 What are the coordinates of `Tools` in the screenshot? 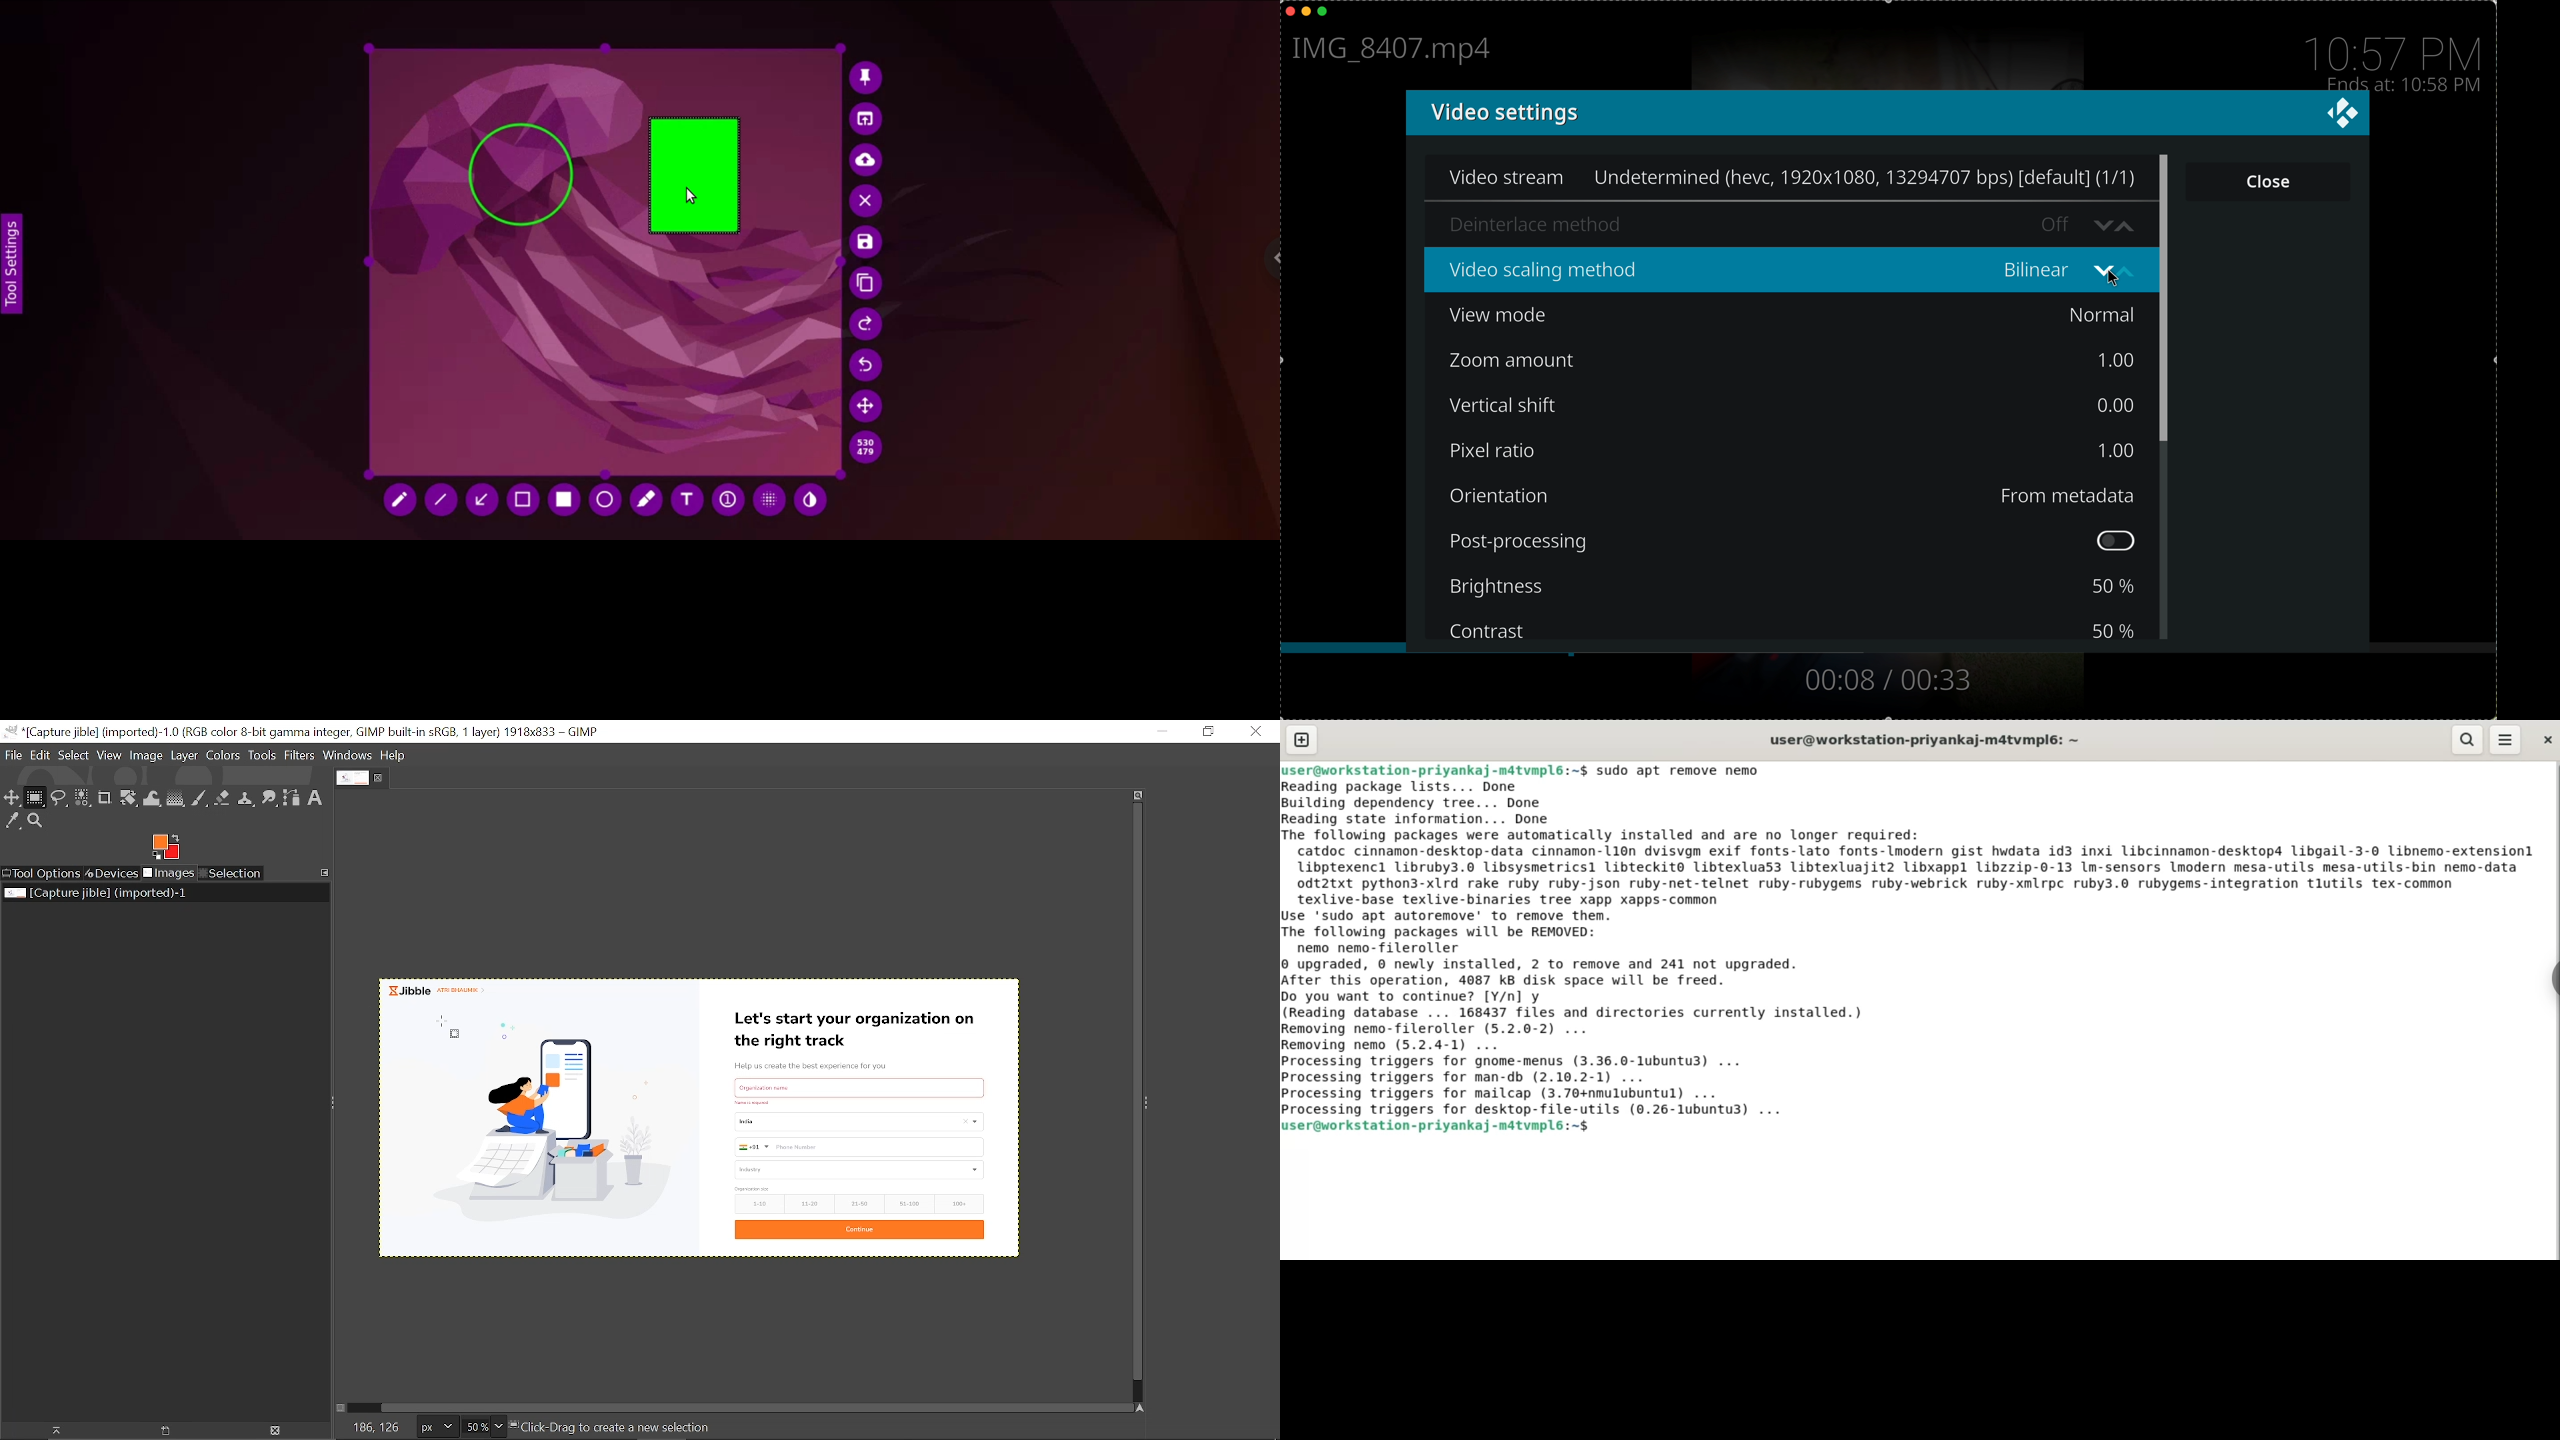 It's located at (263, 755).